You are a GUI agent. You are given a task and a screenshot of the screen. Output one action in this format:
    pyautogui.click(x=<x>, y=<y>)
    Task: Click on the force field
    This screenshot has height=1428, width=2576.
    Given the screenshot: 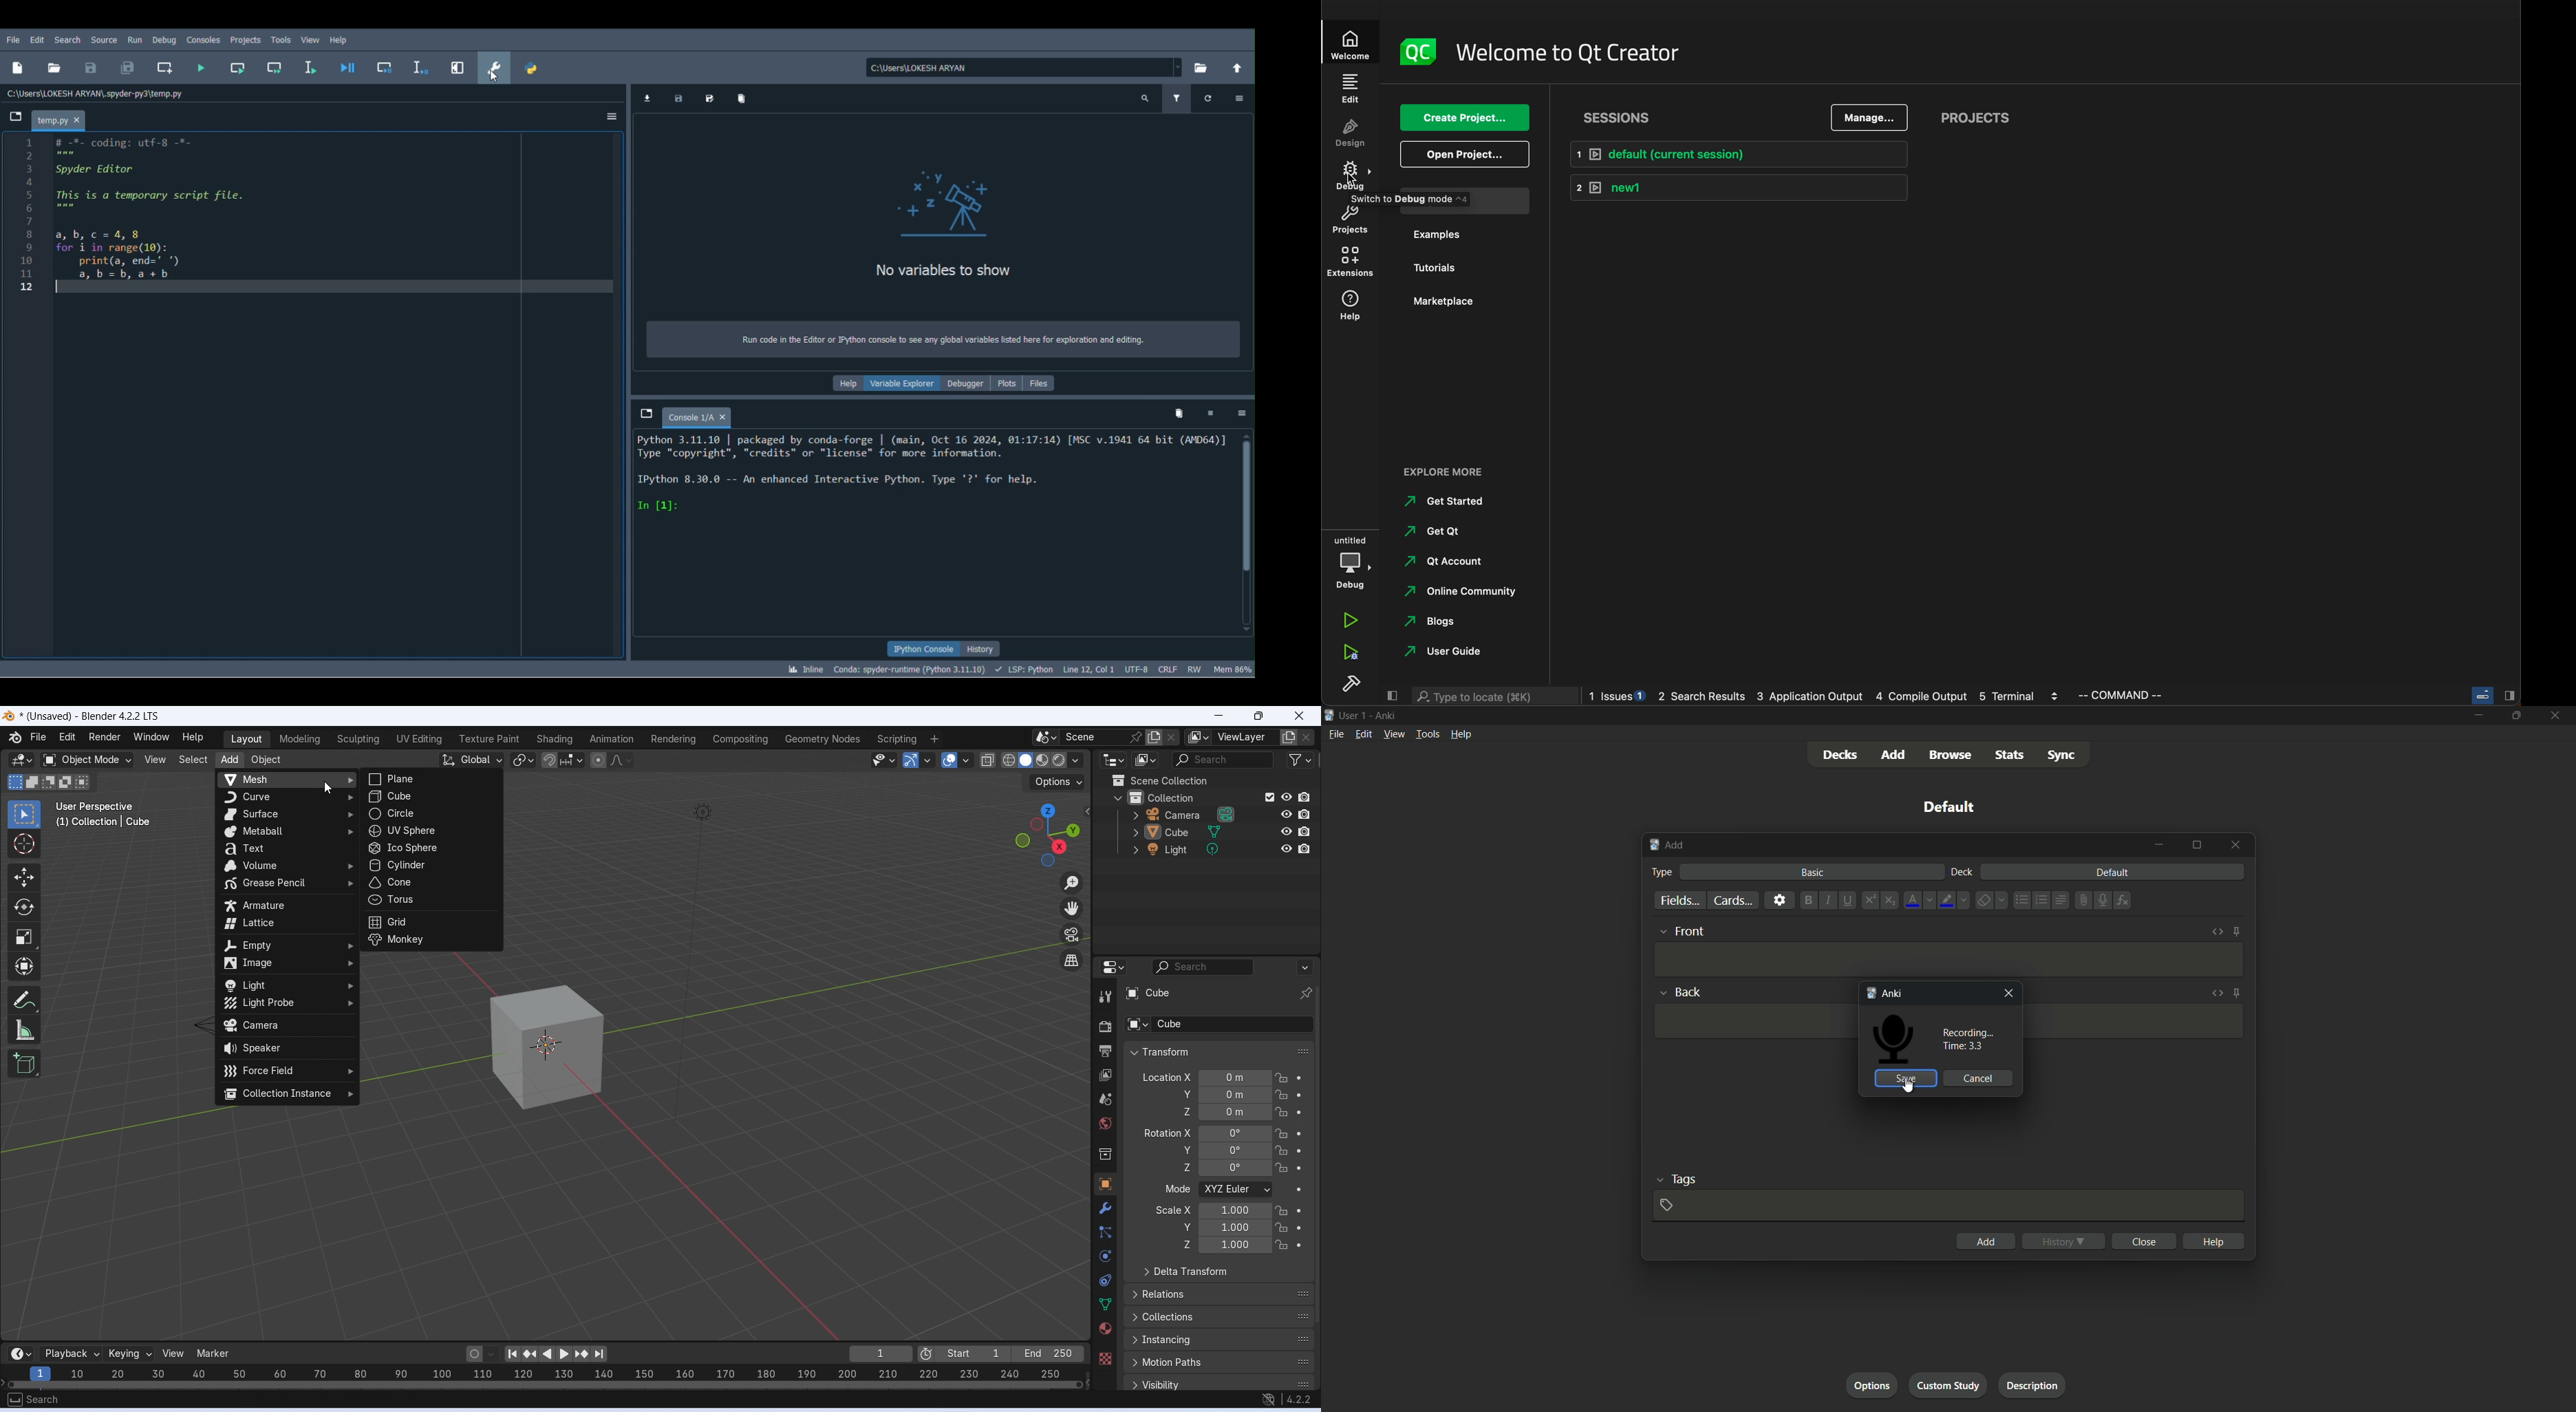 What is the action you would take?
    pyautogui.click(x=289, y=1069)
    